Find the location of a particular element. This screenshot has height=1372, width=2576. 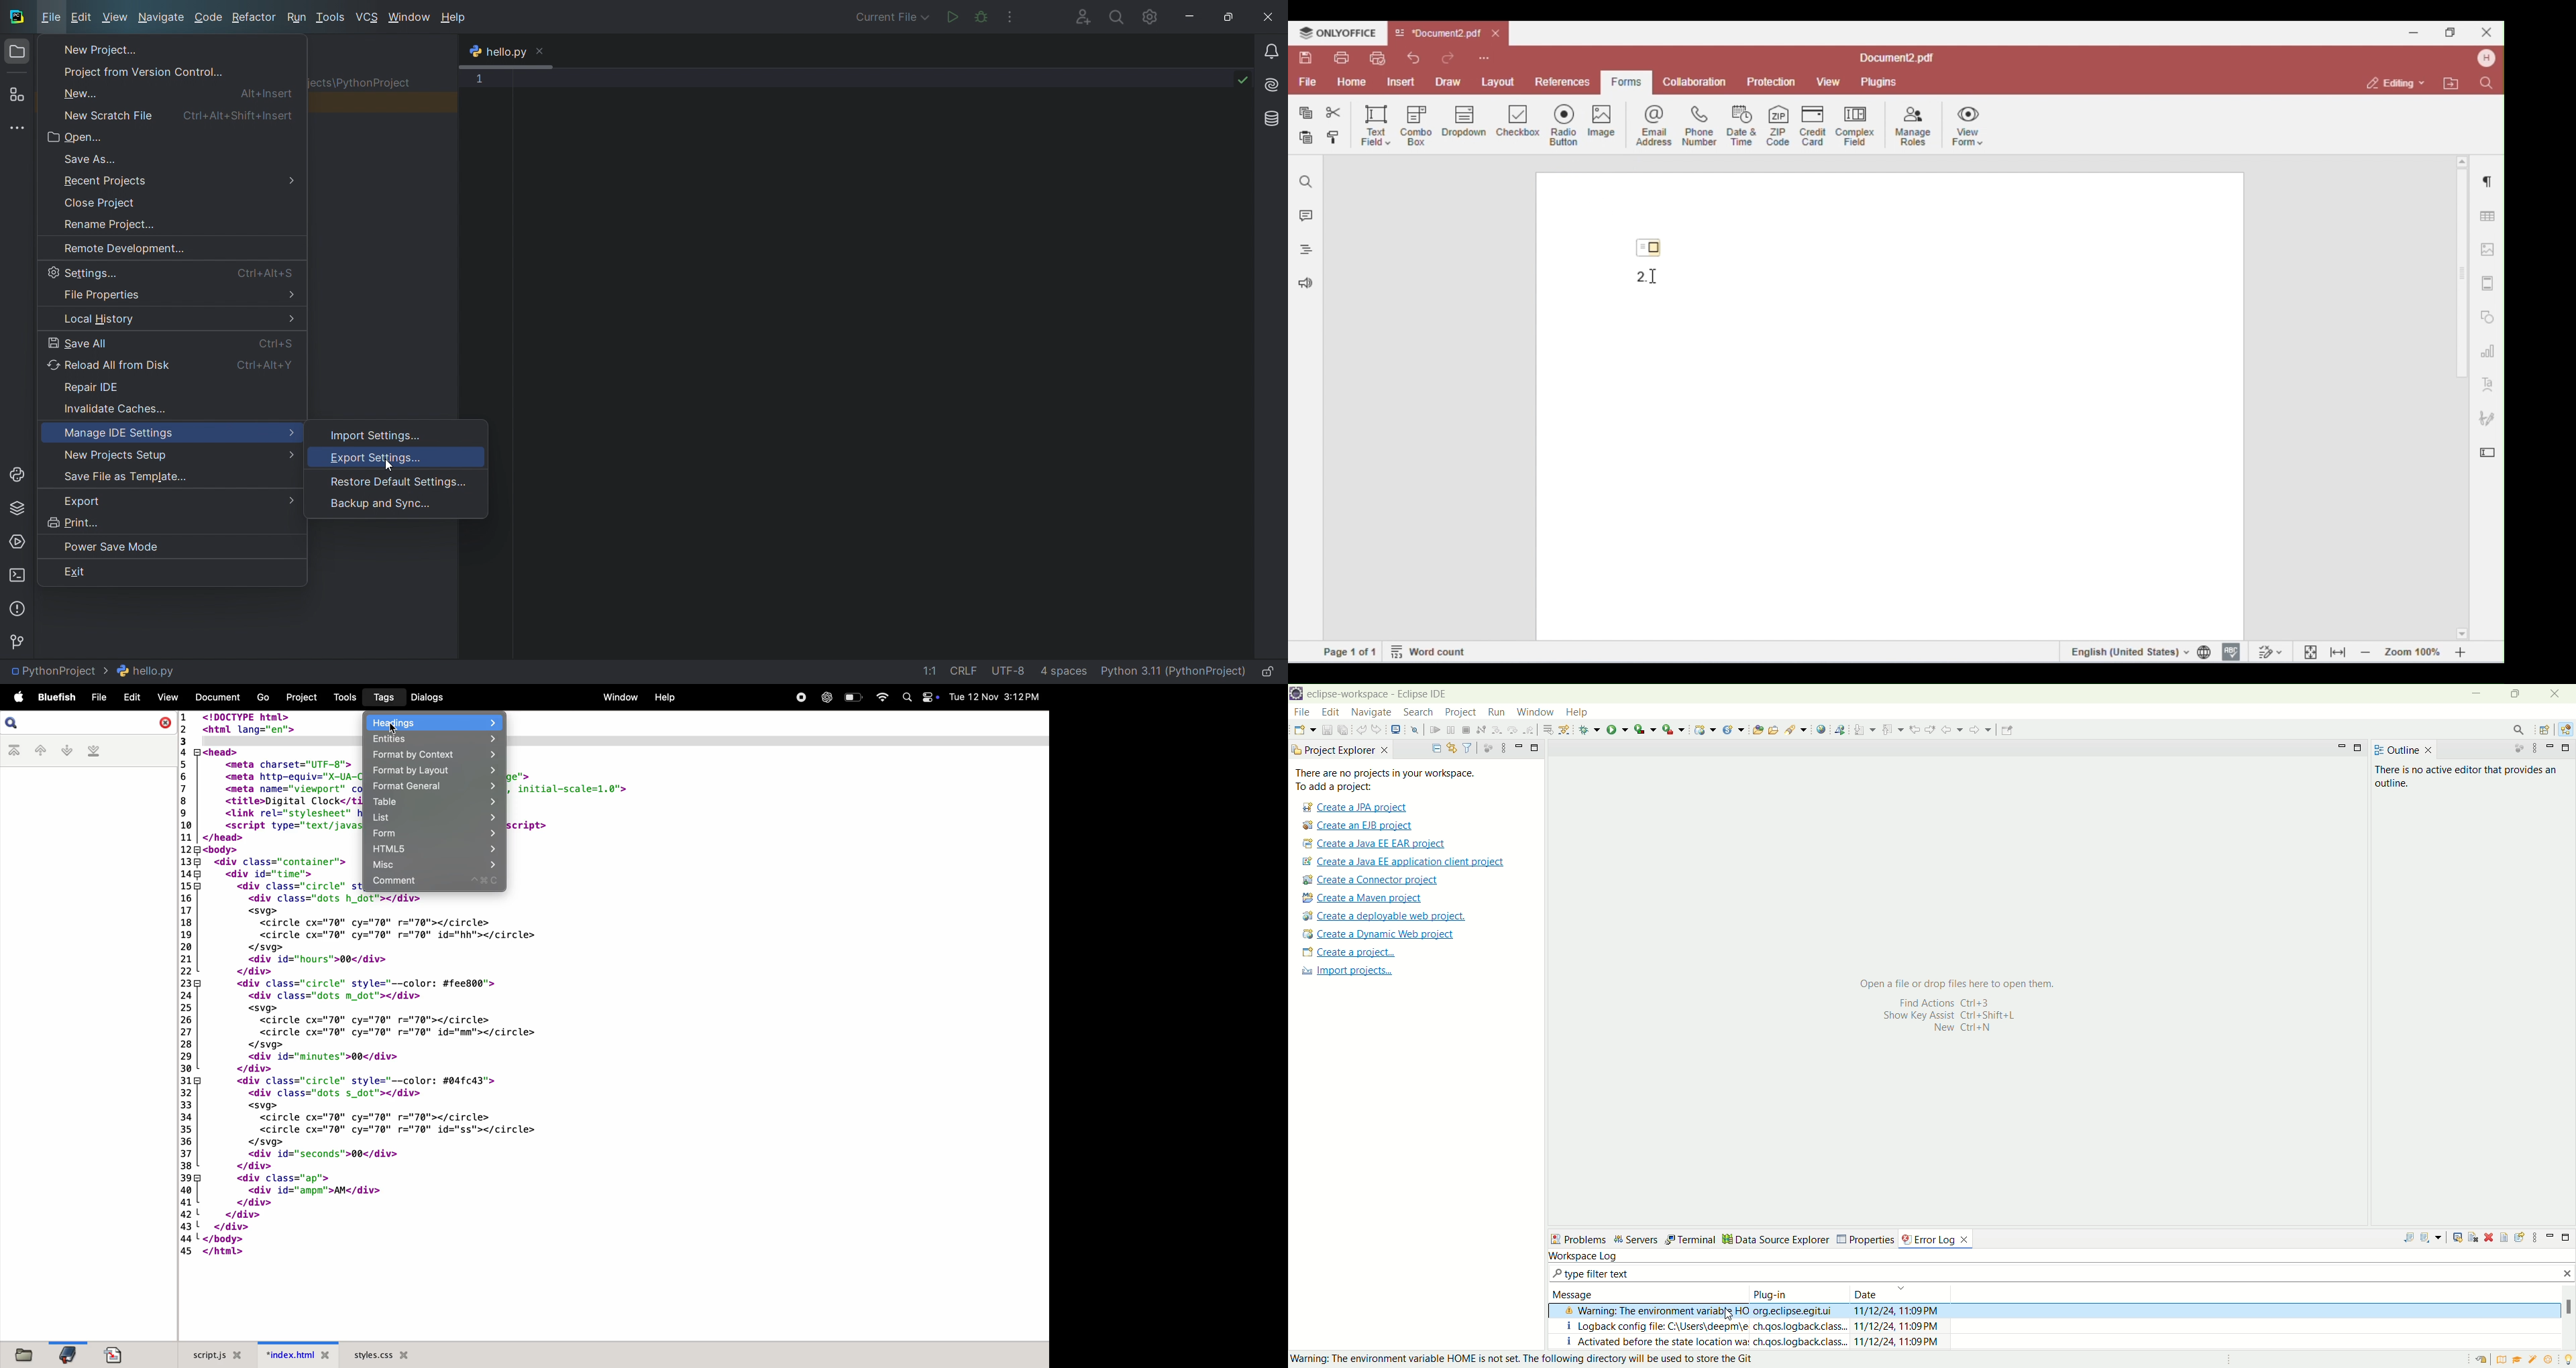

collab is located at coordinates (1077, 16).